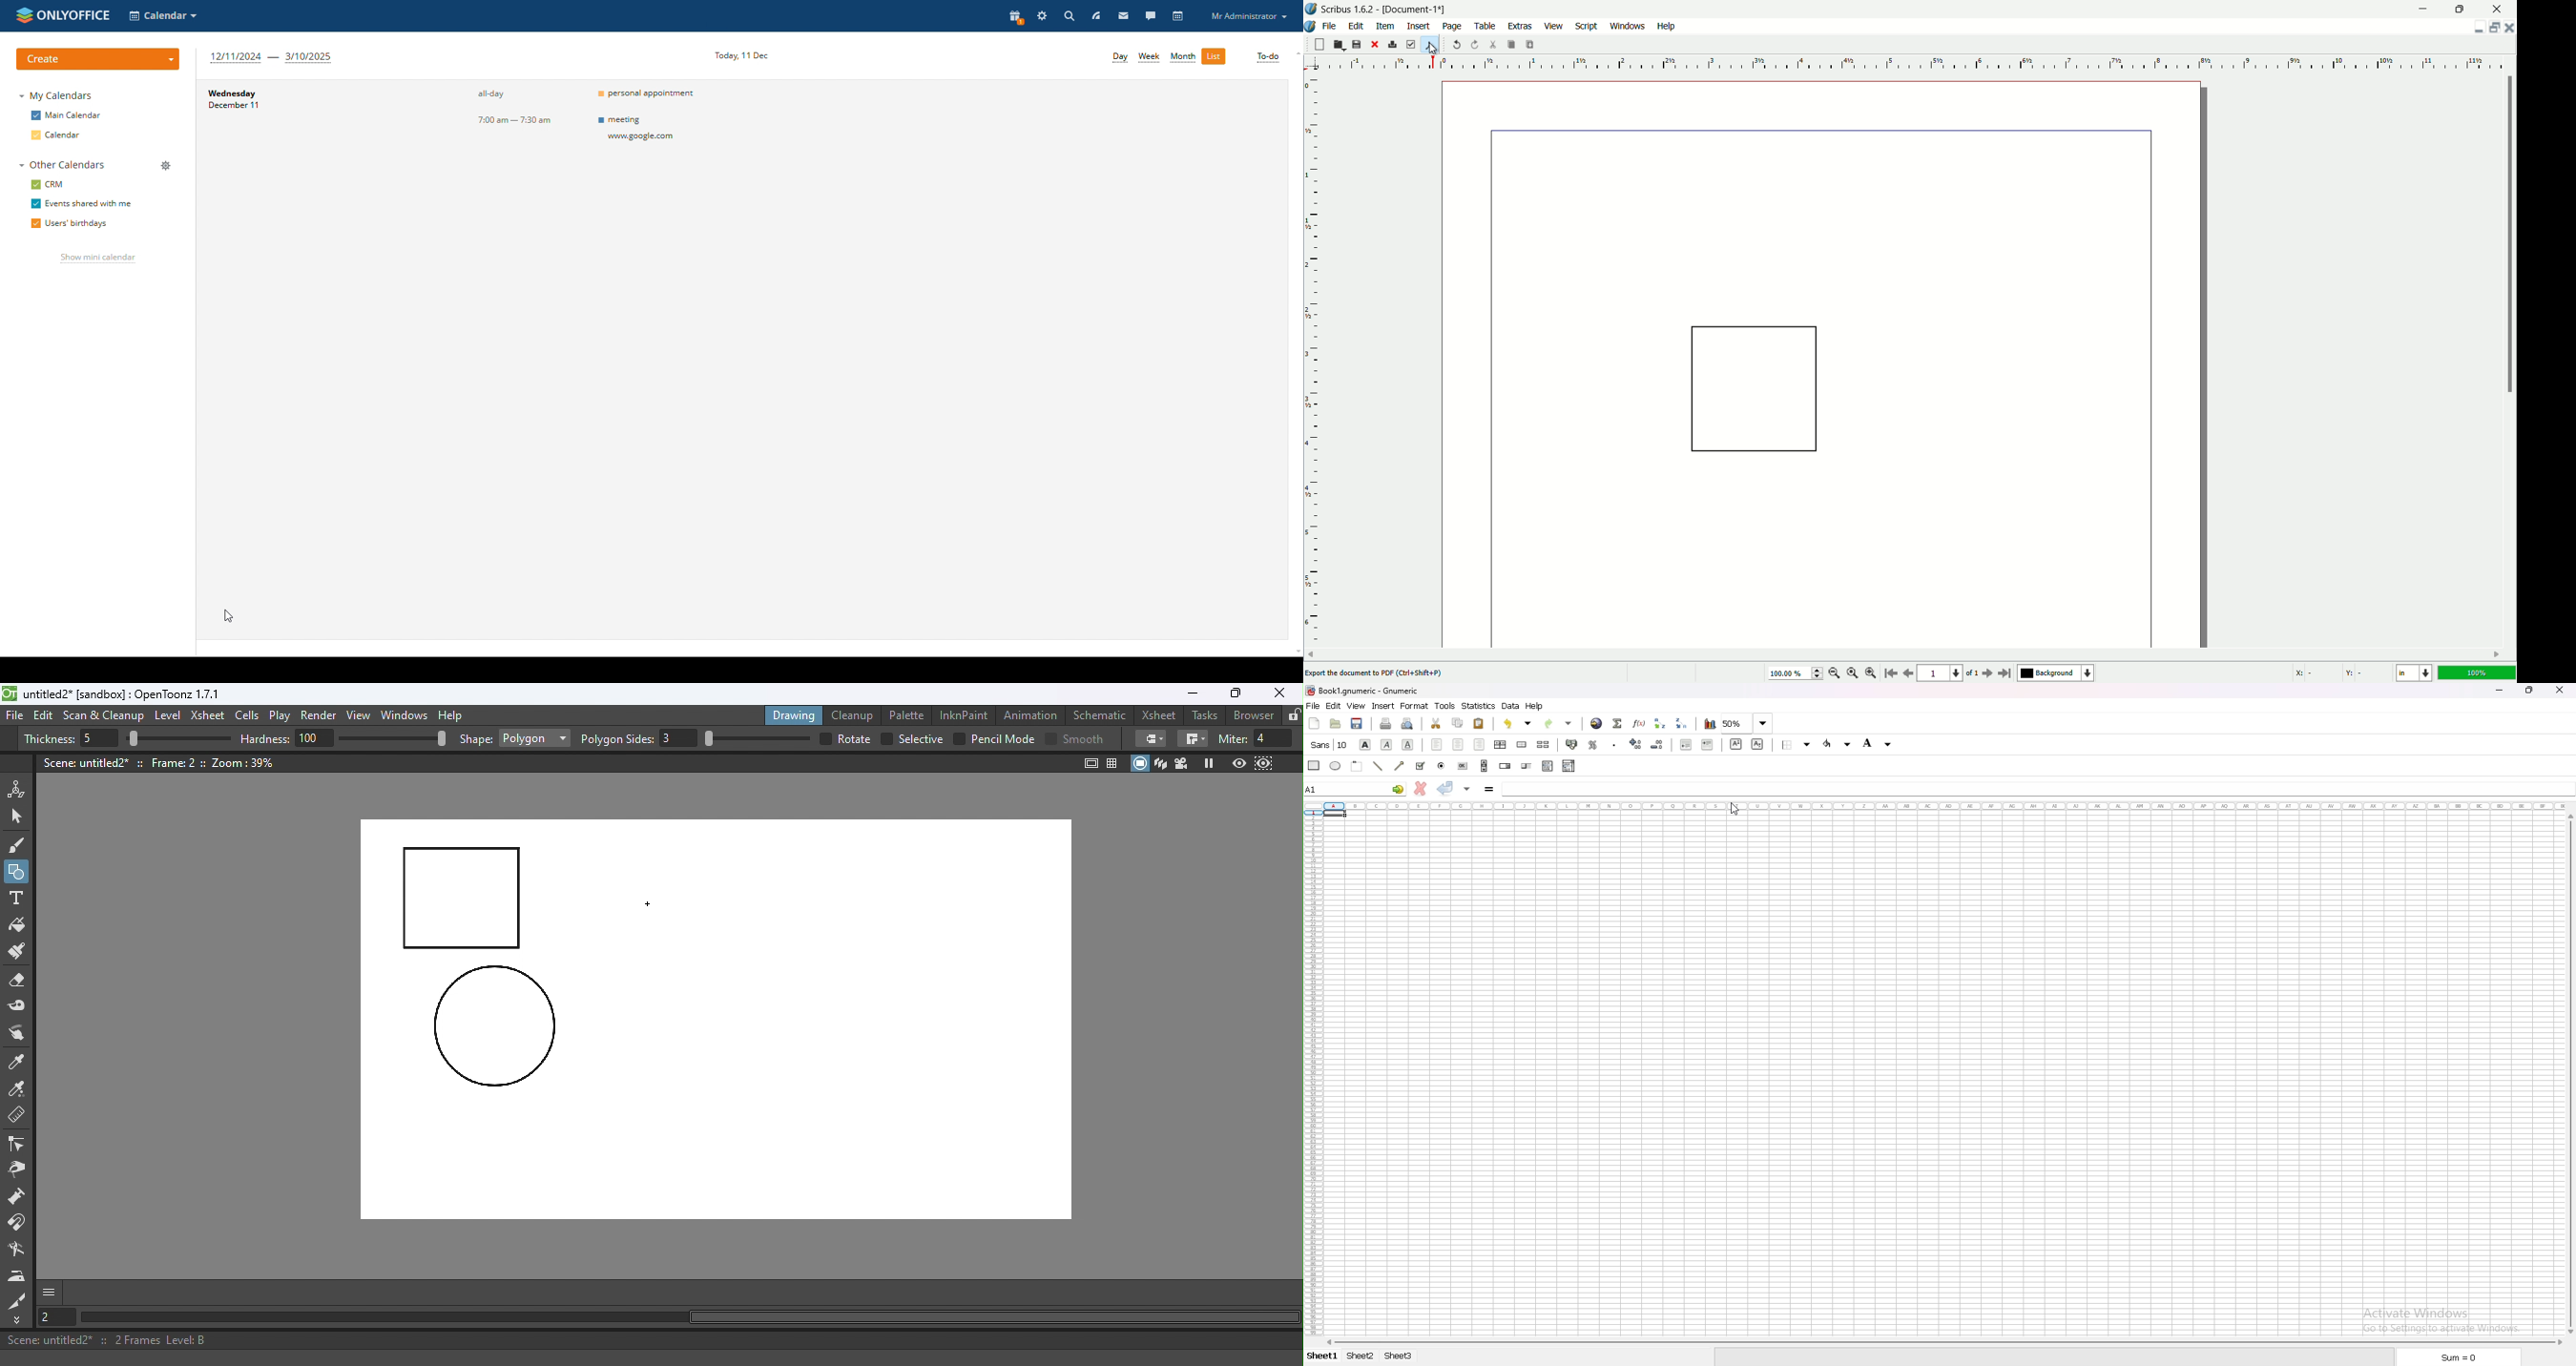  What do you see at coordinates (1708, 745) in the screenshot?
I see `increase indent` at bounding box center [1708, 745].